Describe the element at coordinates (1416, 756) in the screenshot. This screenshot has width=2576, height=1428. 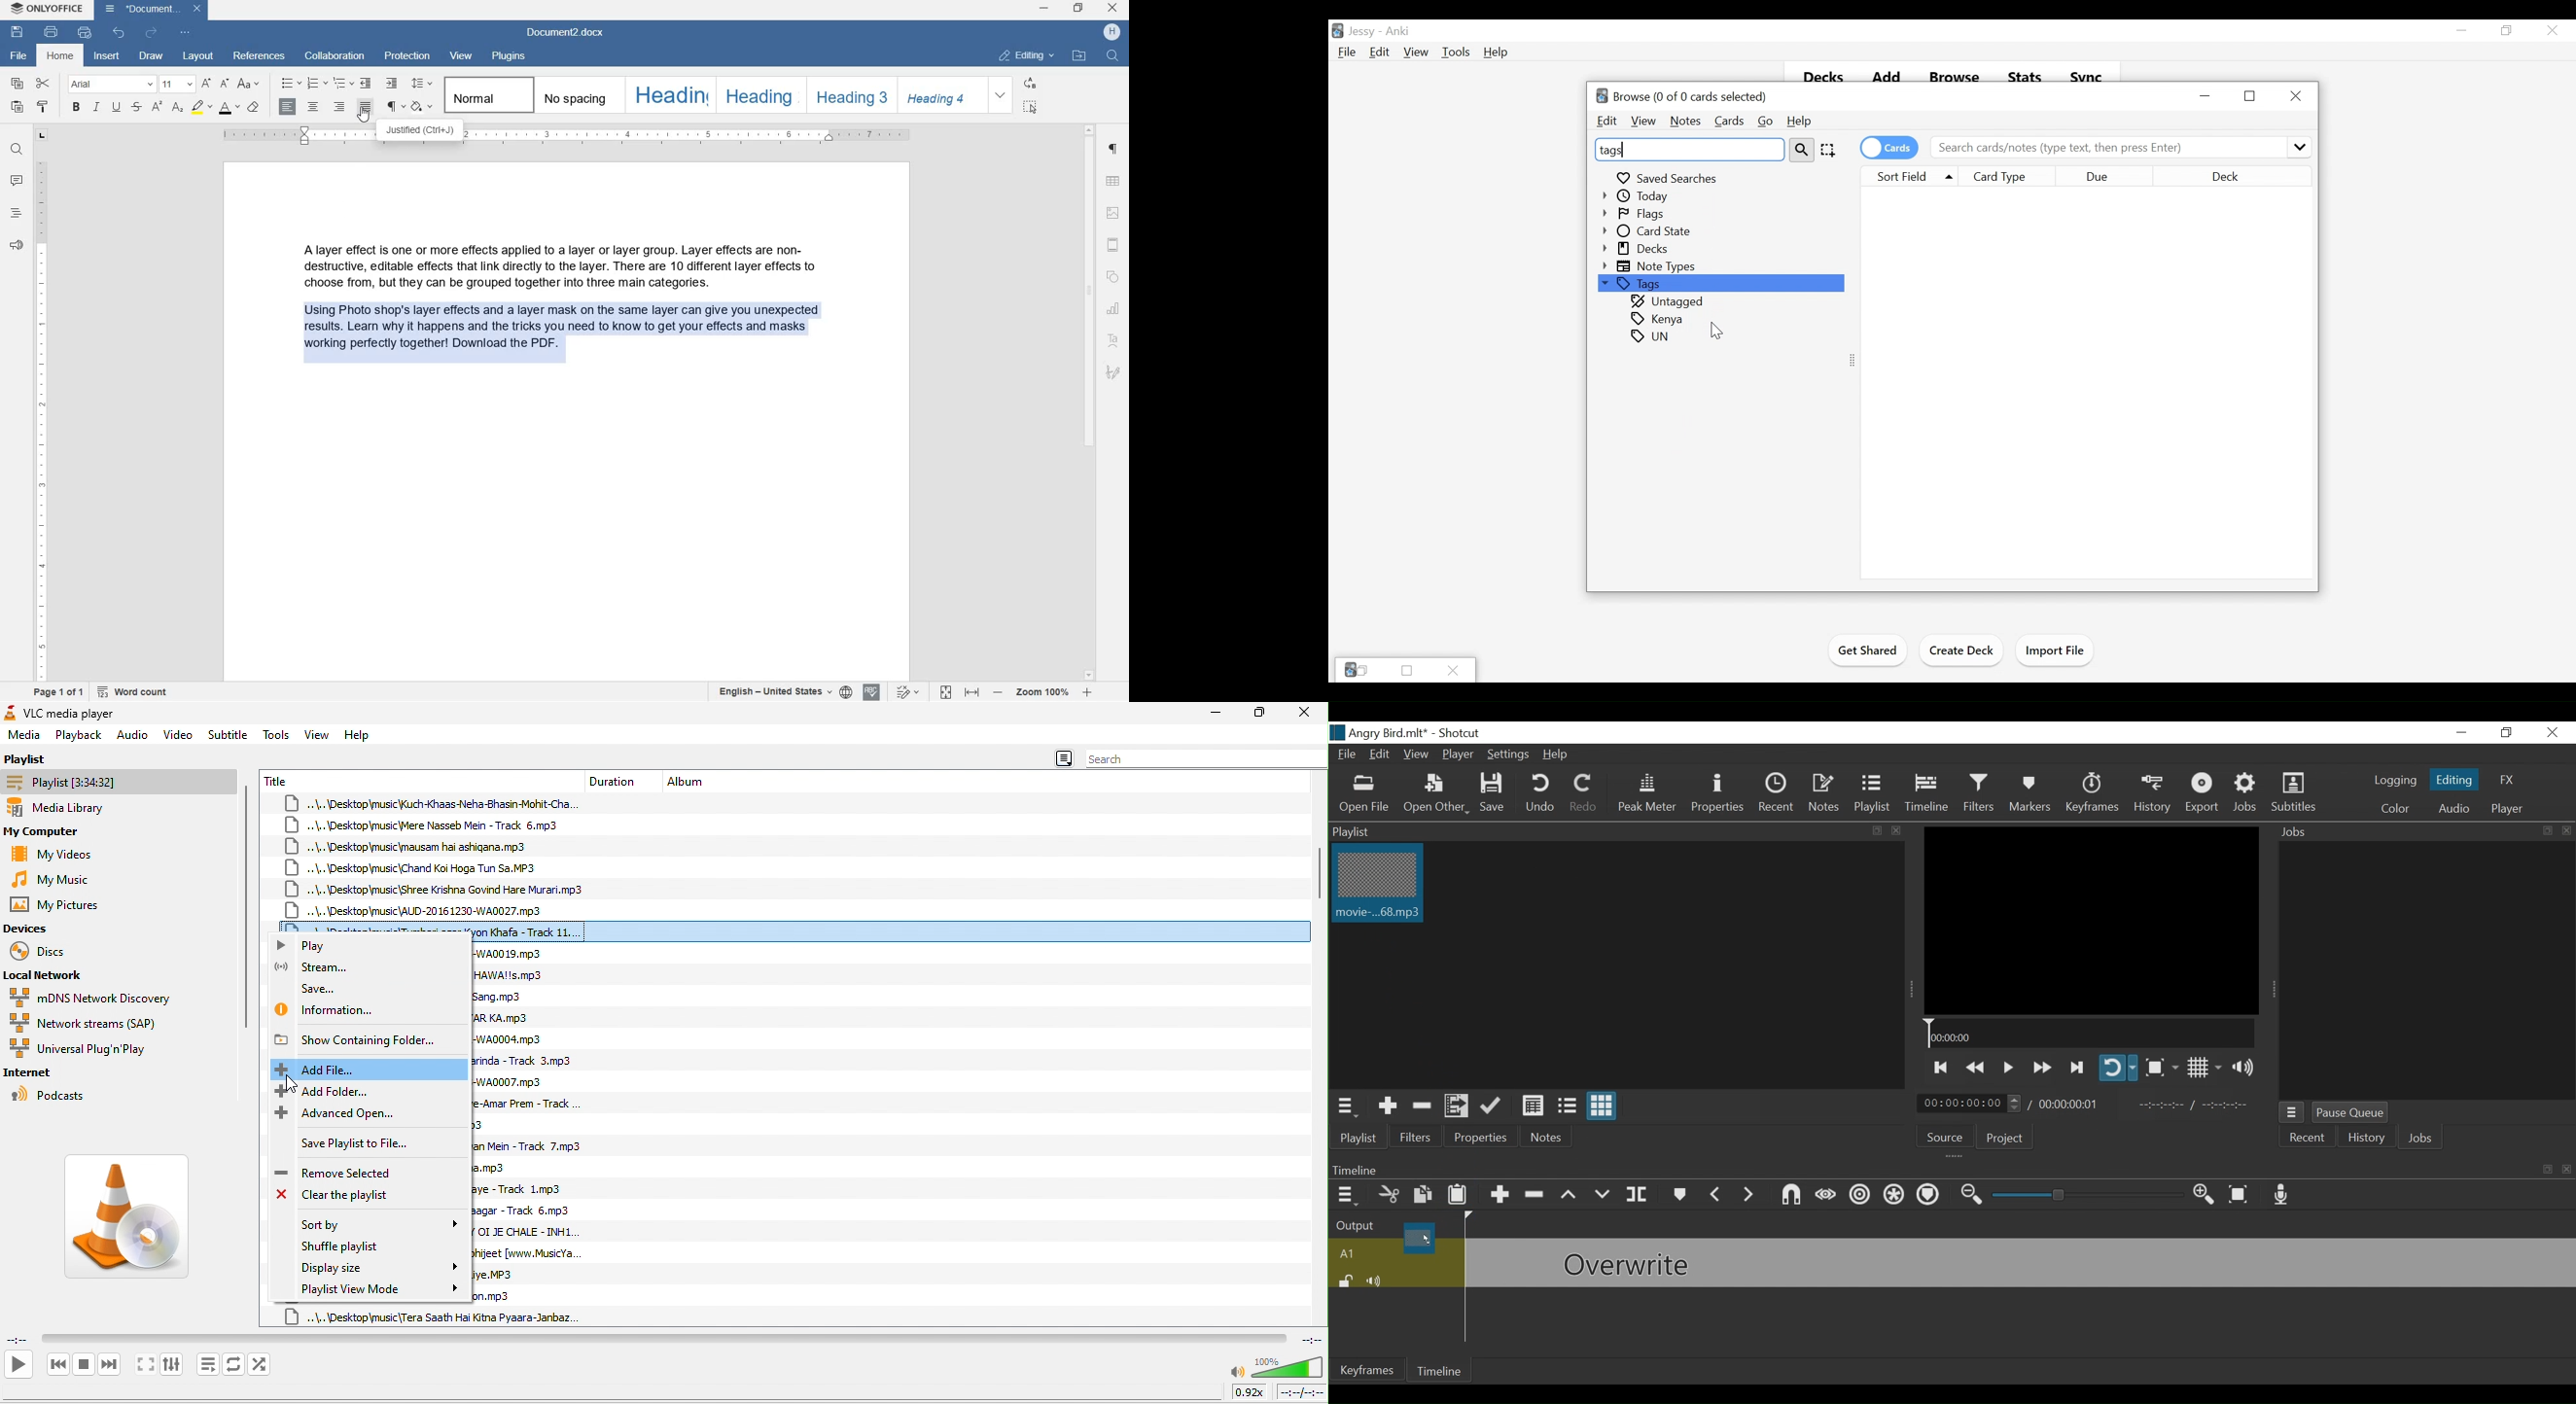
I see `View` at that location.